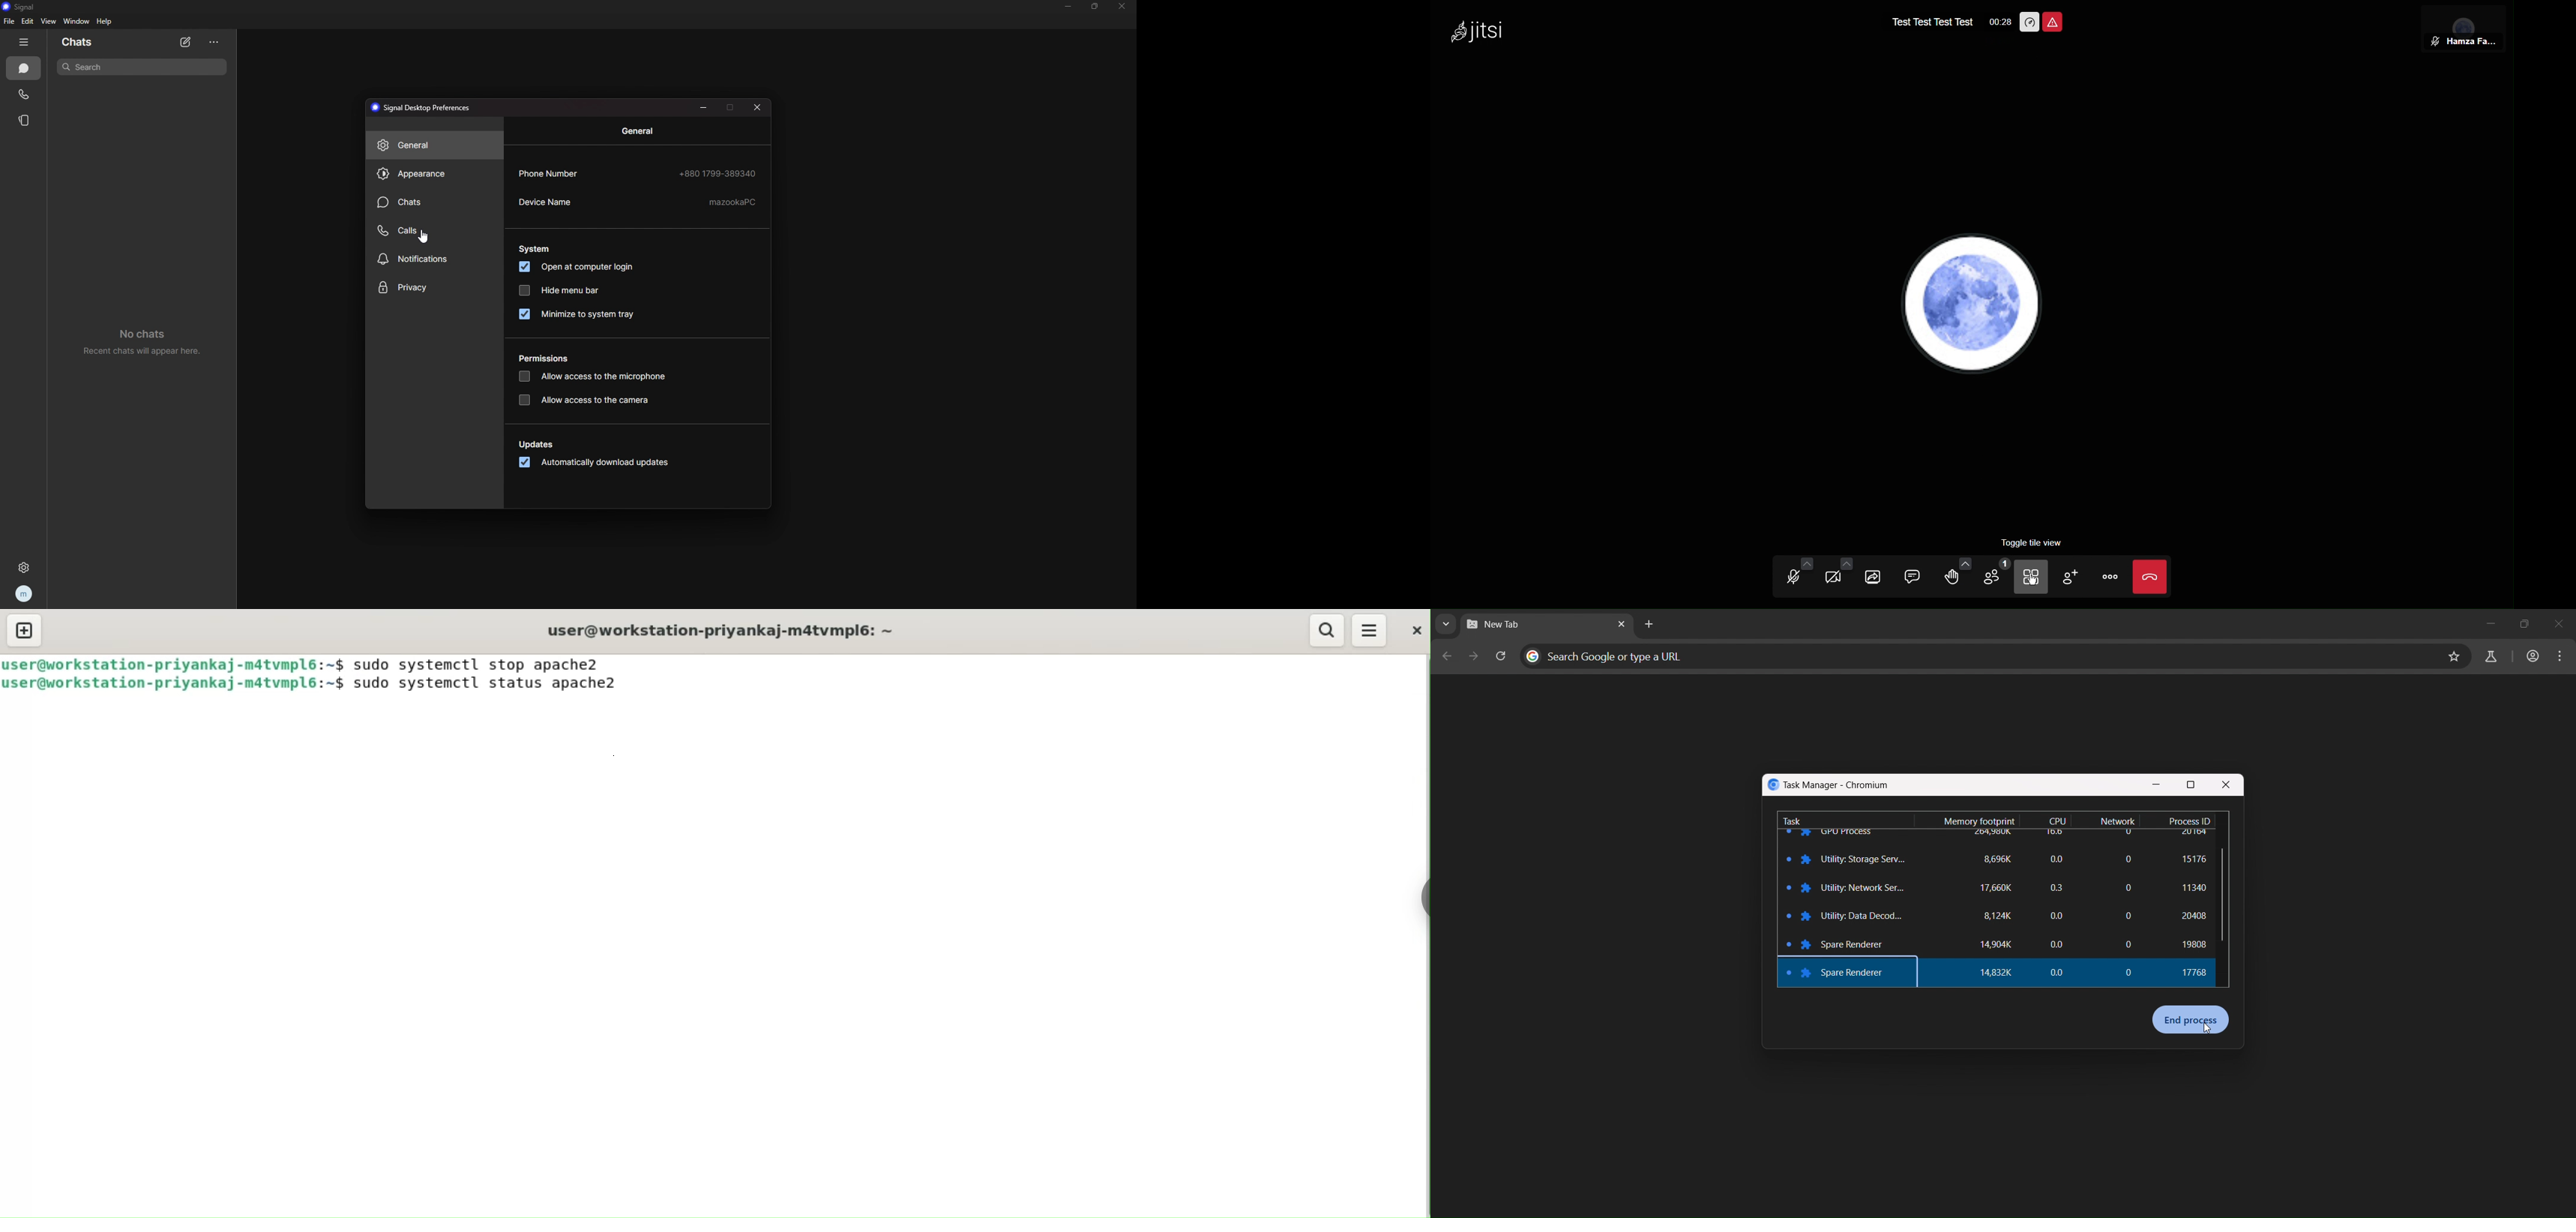 Image resolution: width=2576 pixels, height=1232 pixels. I want to click on reload page, so click(1503, 655).